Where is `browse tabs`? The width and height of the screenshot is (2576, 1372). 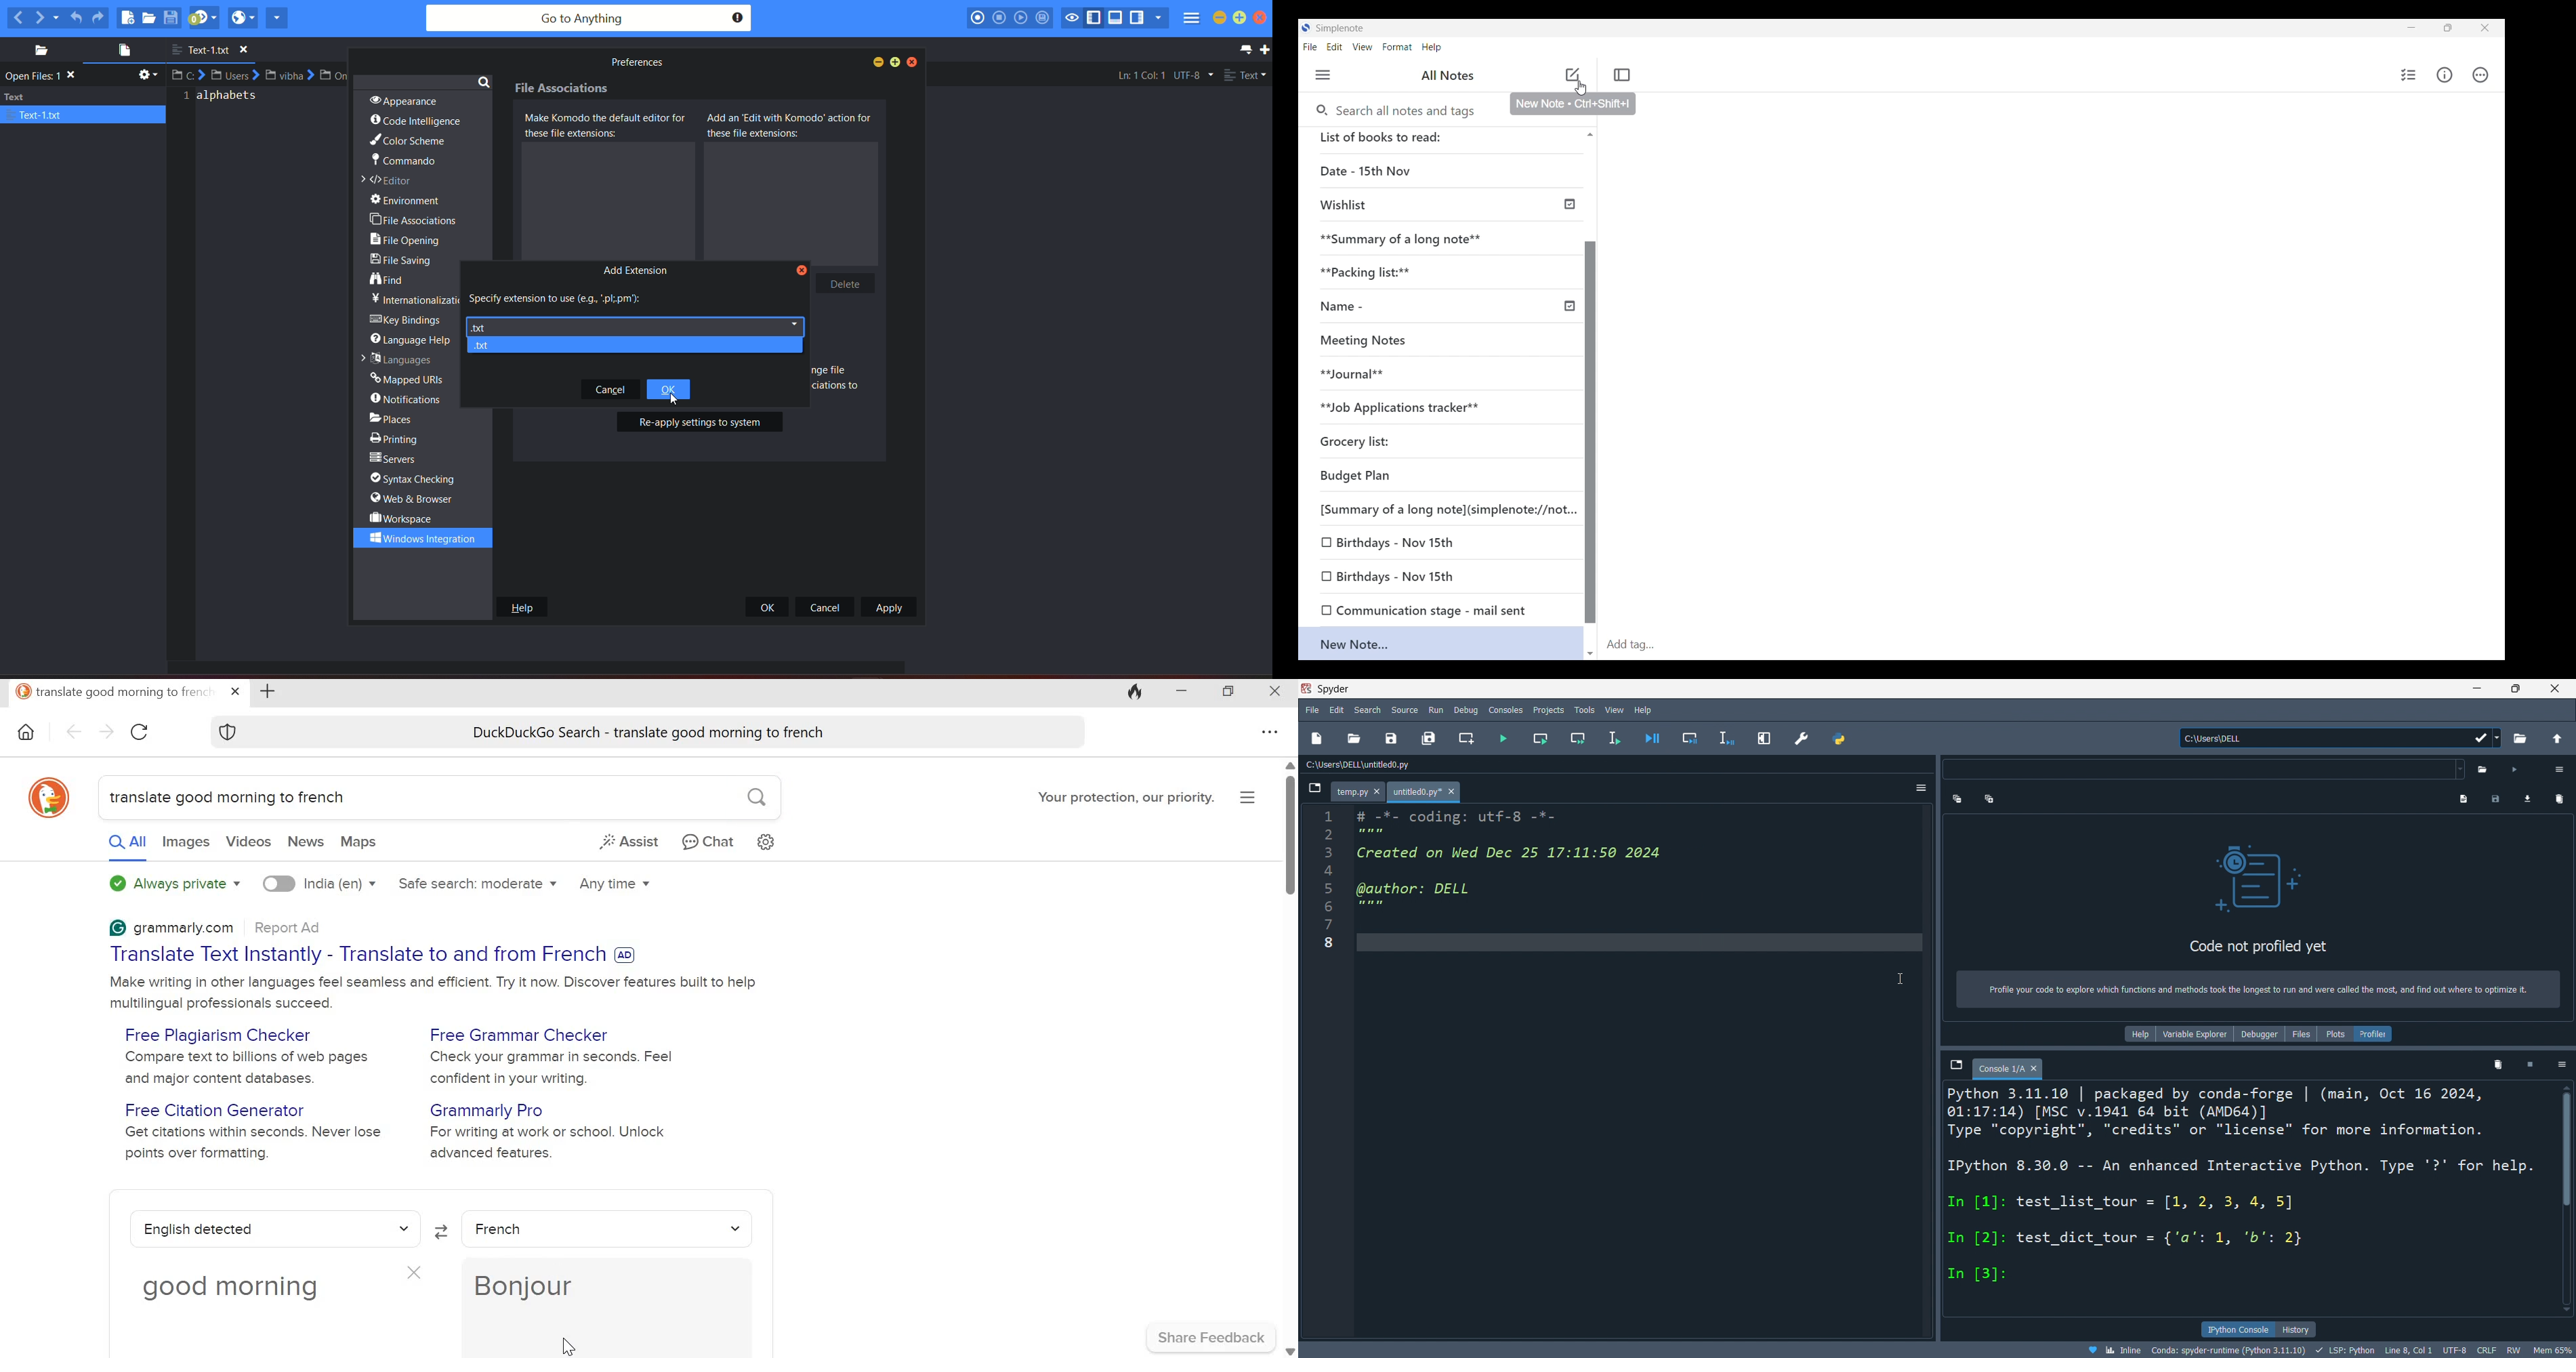
browse tabs is located at coordinates (1956, 1065).